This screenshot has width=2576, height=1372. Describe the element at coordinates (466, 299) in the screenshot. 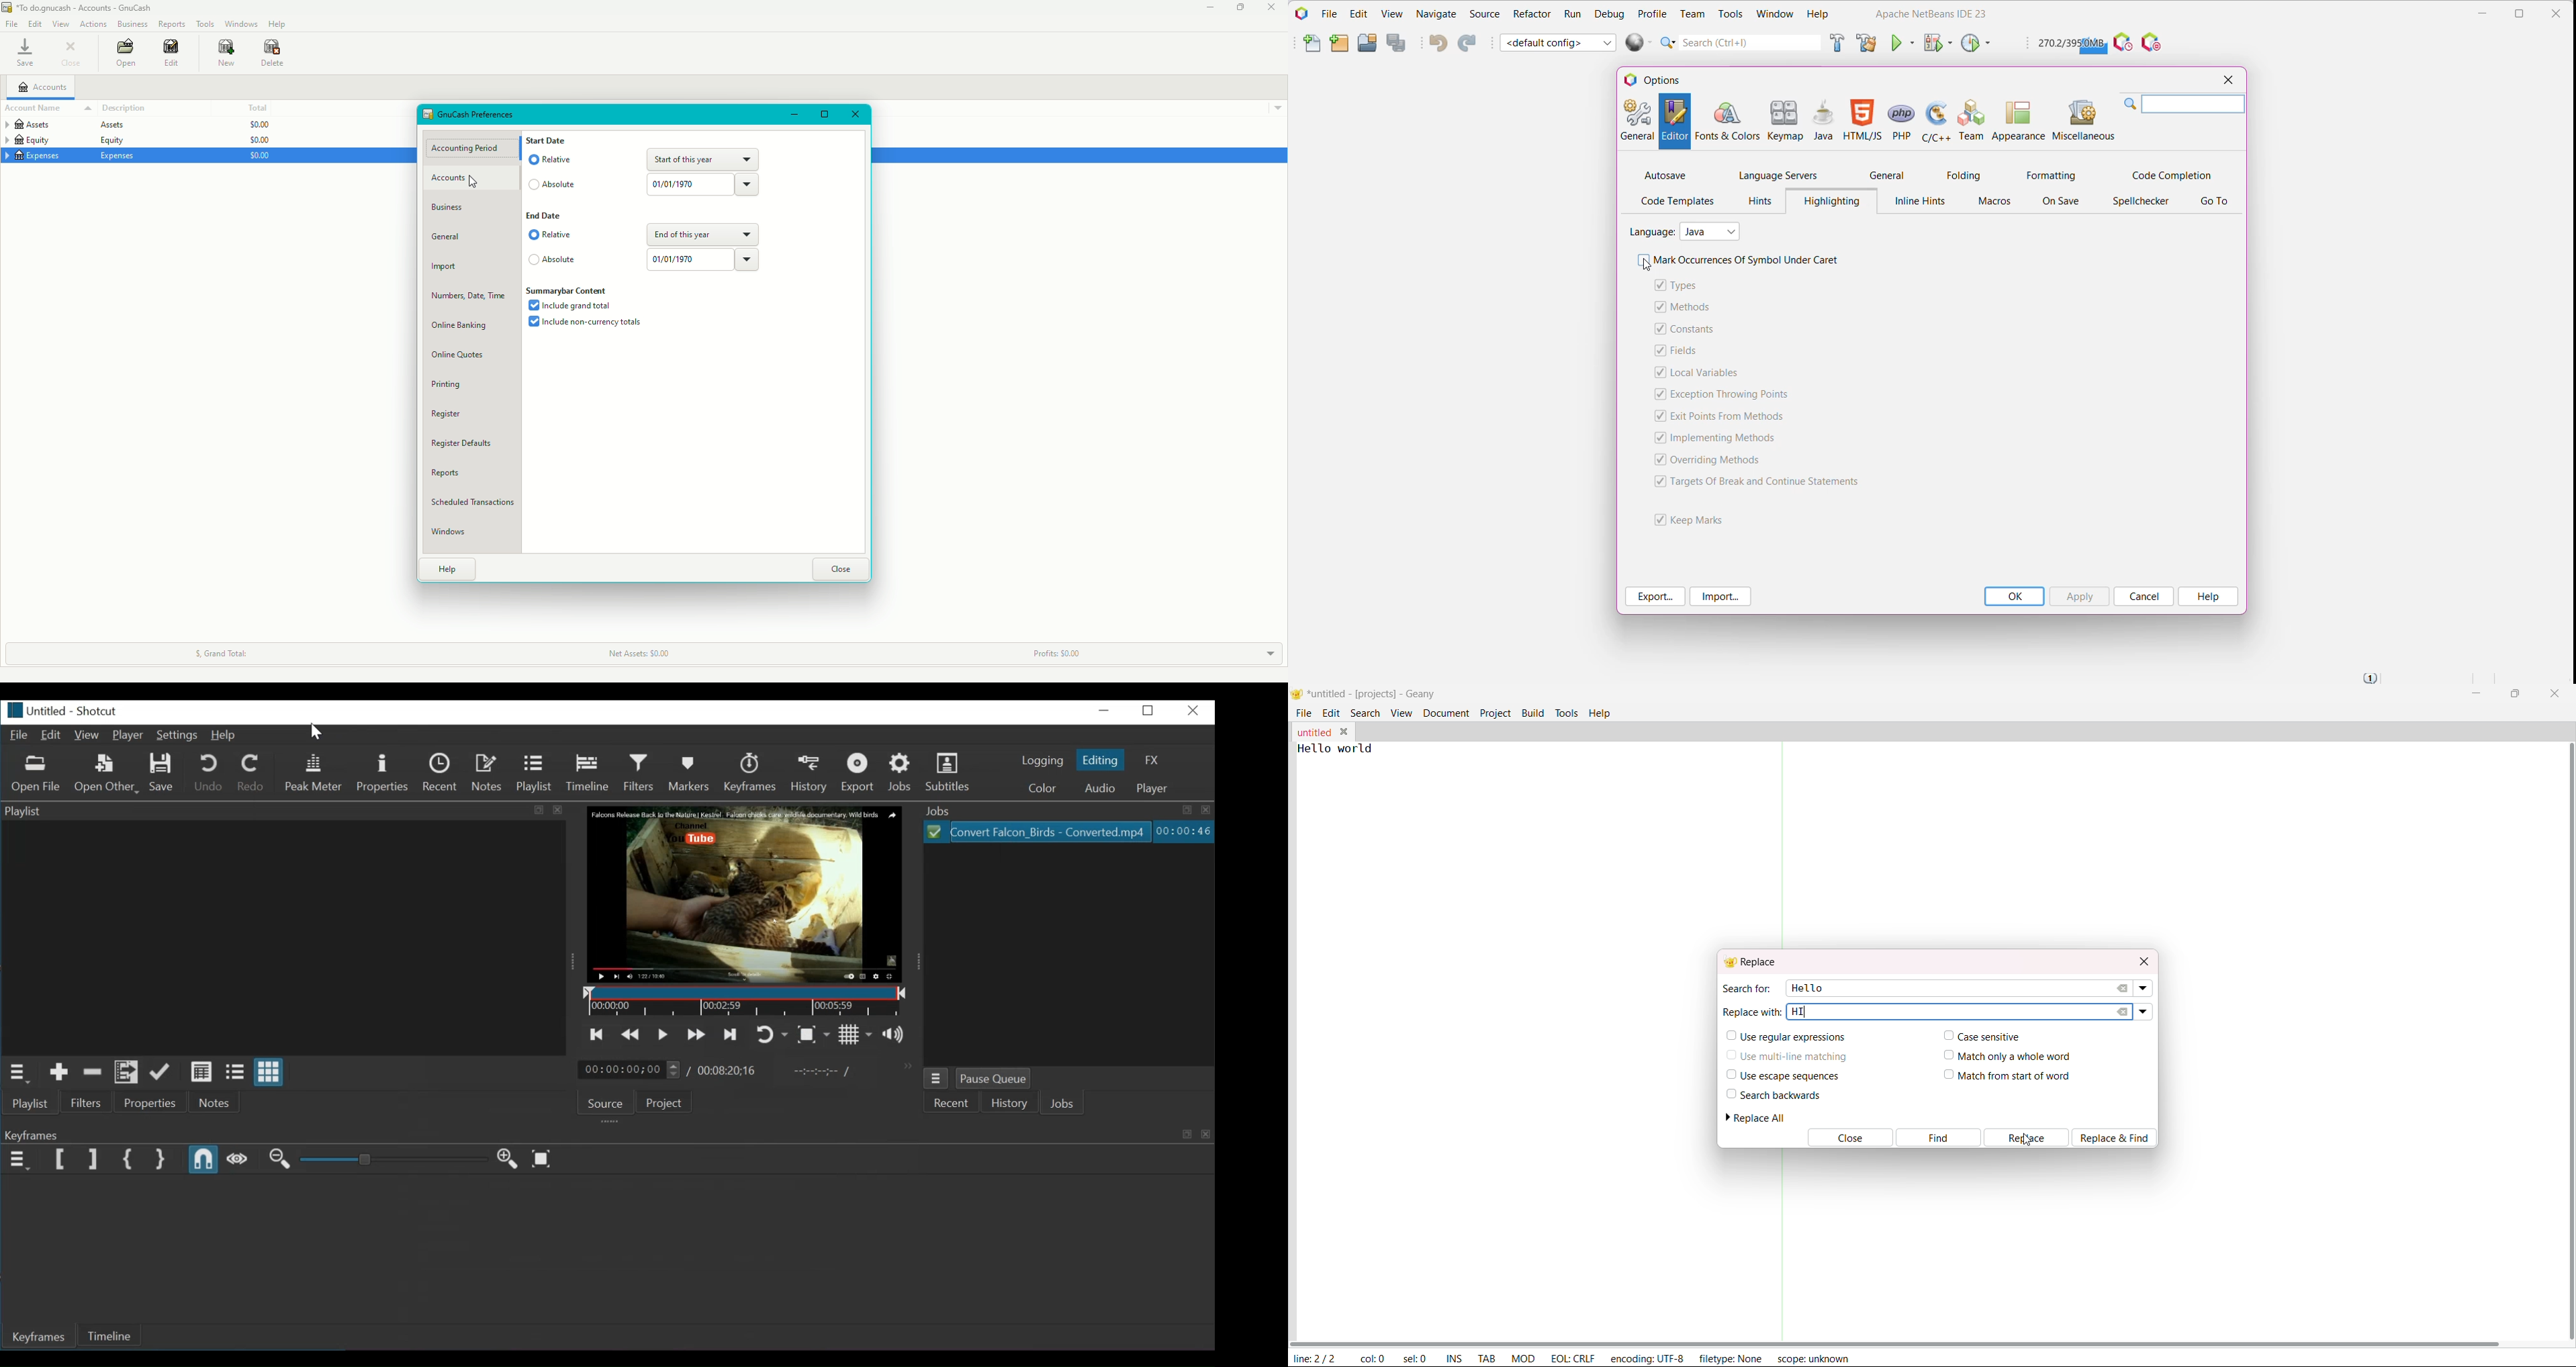

I see `Numbers, Date, Time` at that location.